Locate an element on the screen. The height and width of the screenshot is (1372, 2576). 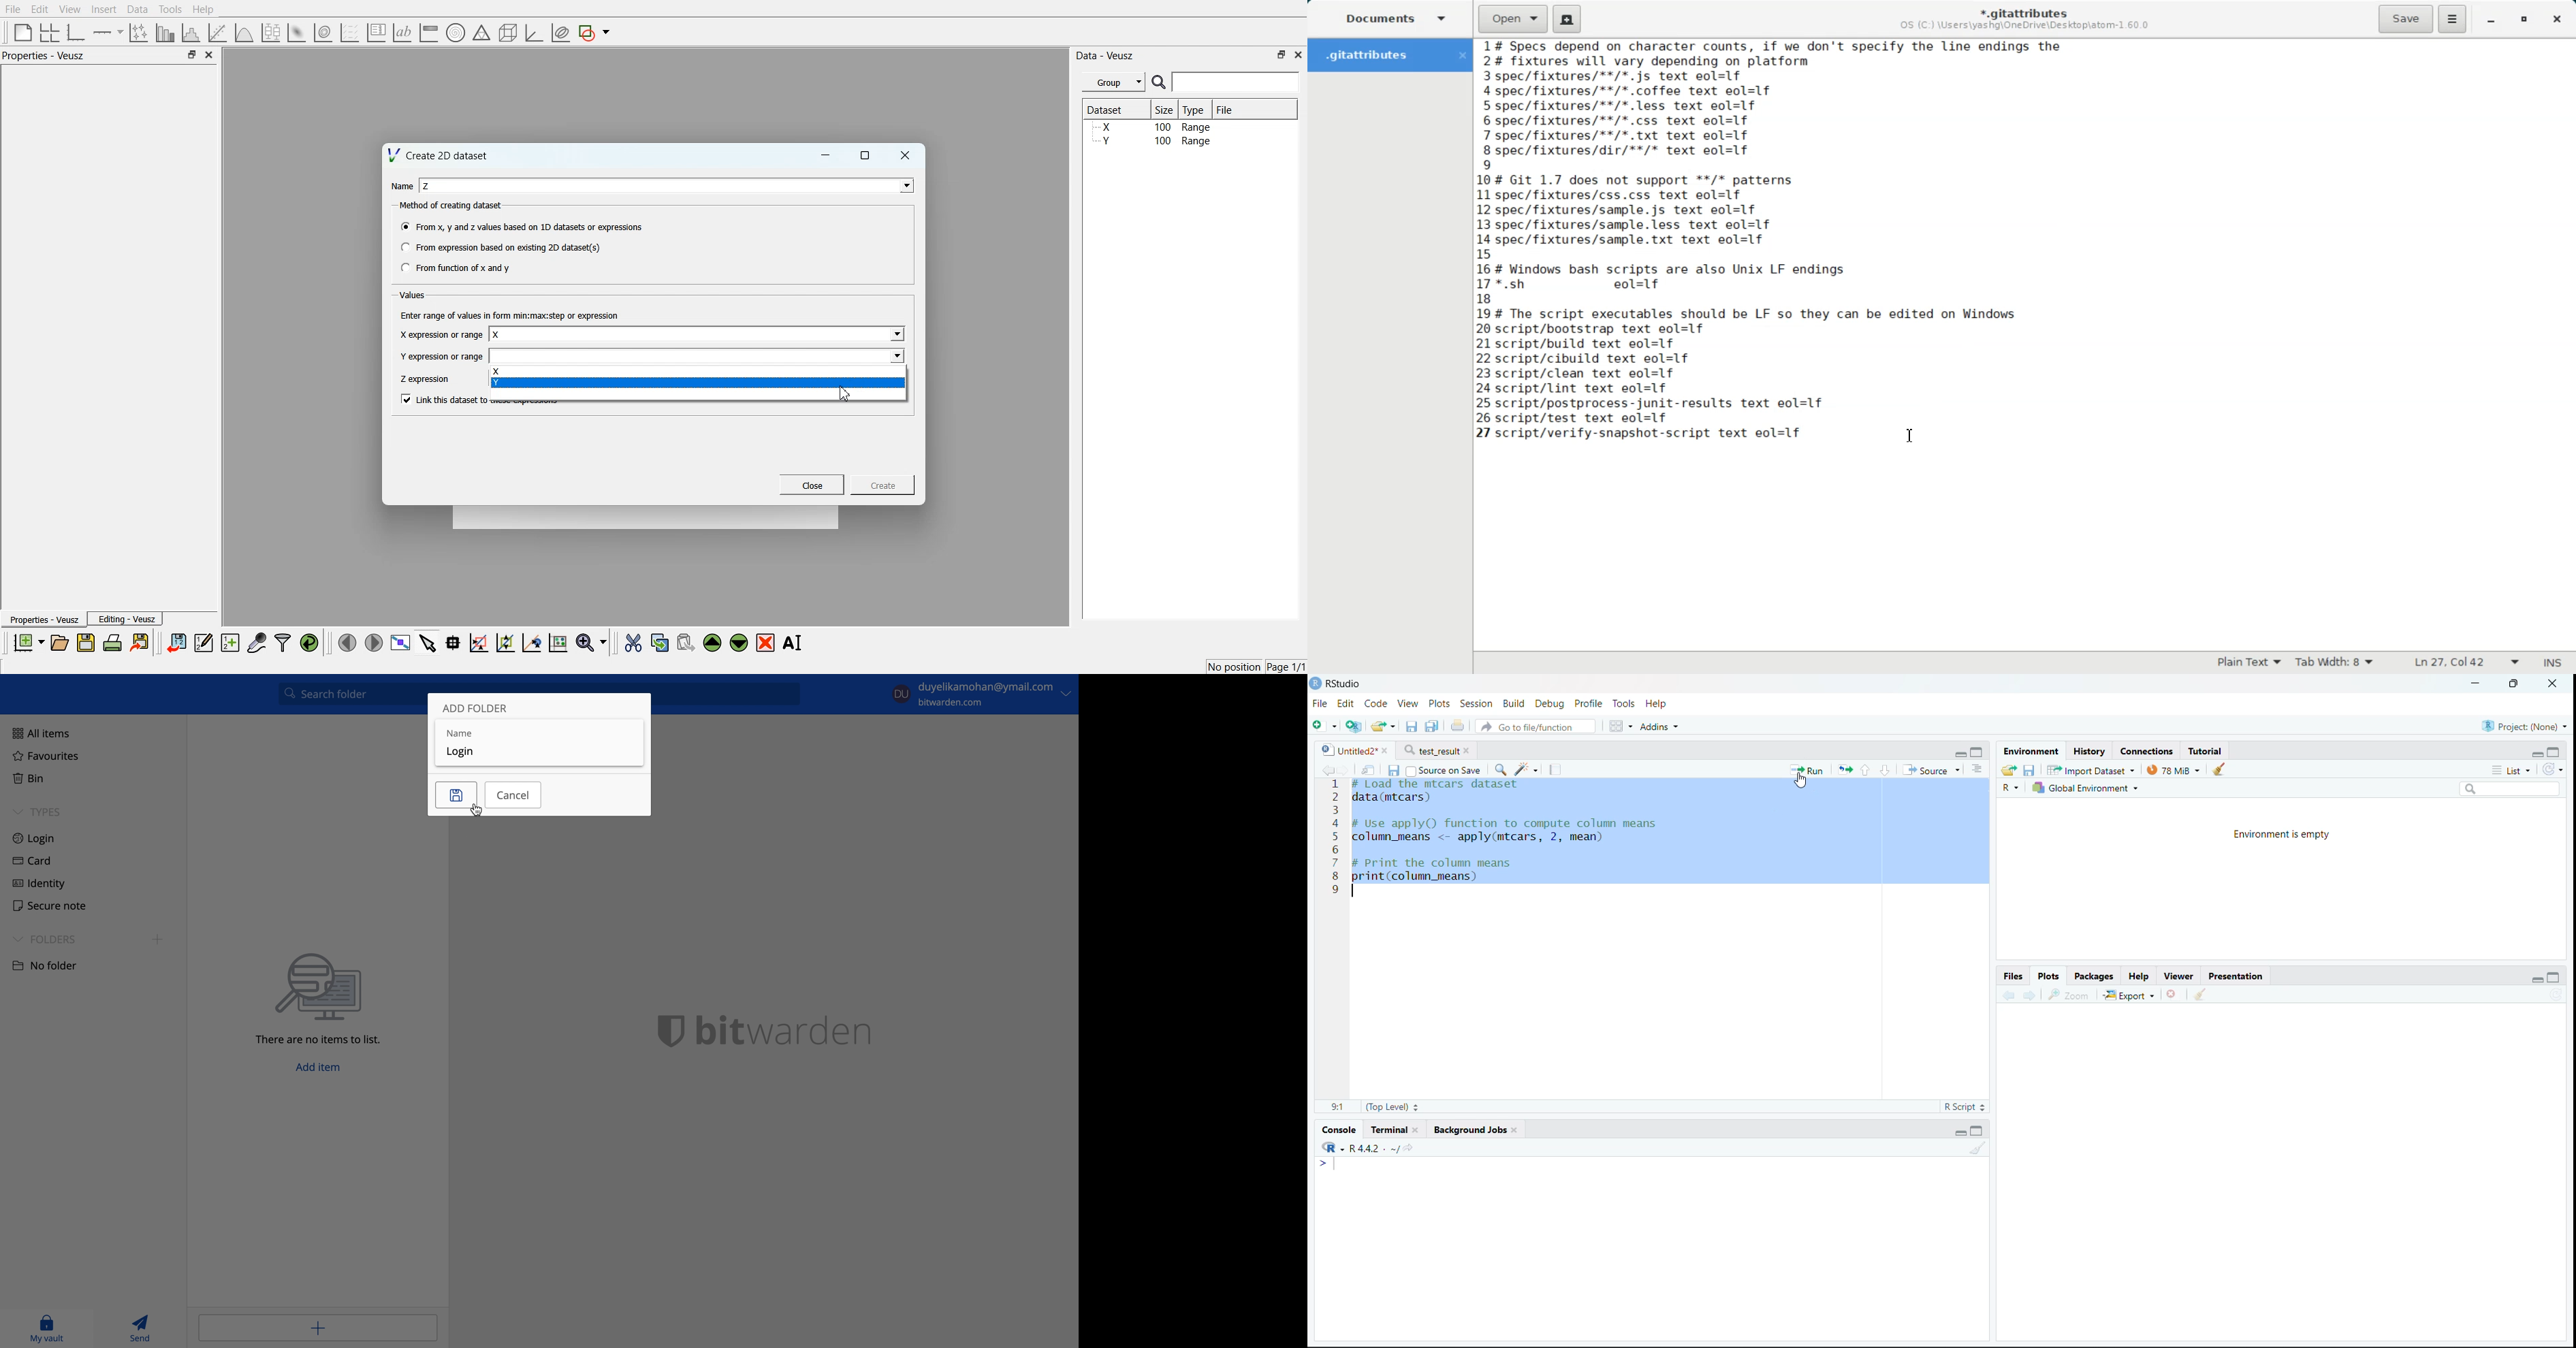
Load workspace is located at coordinates (2007, 771).